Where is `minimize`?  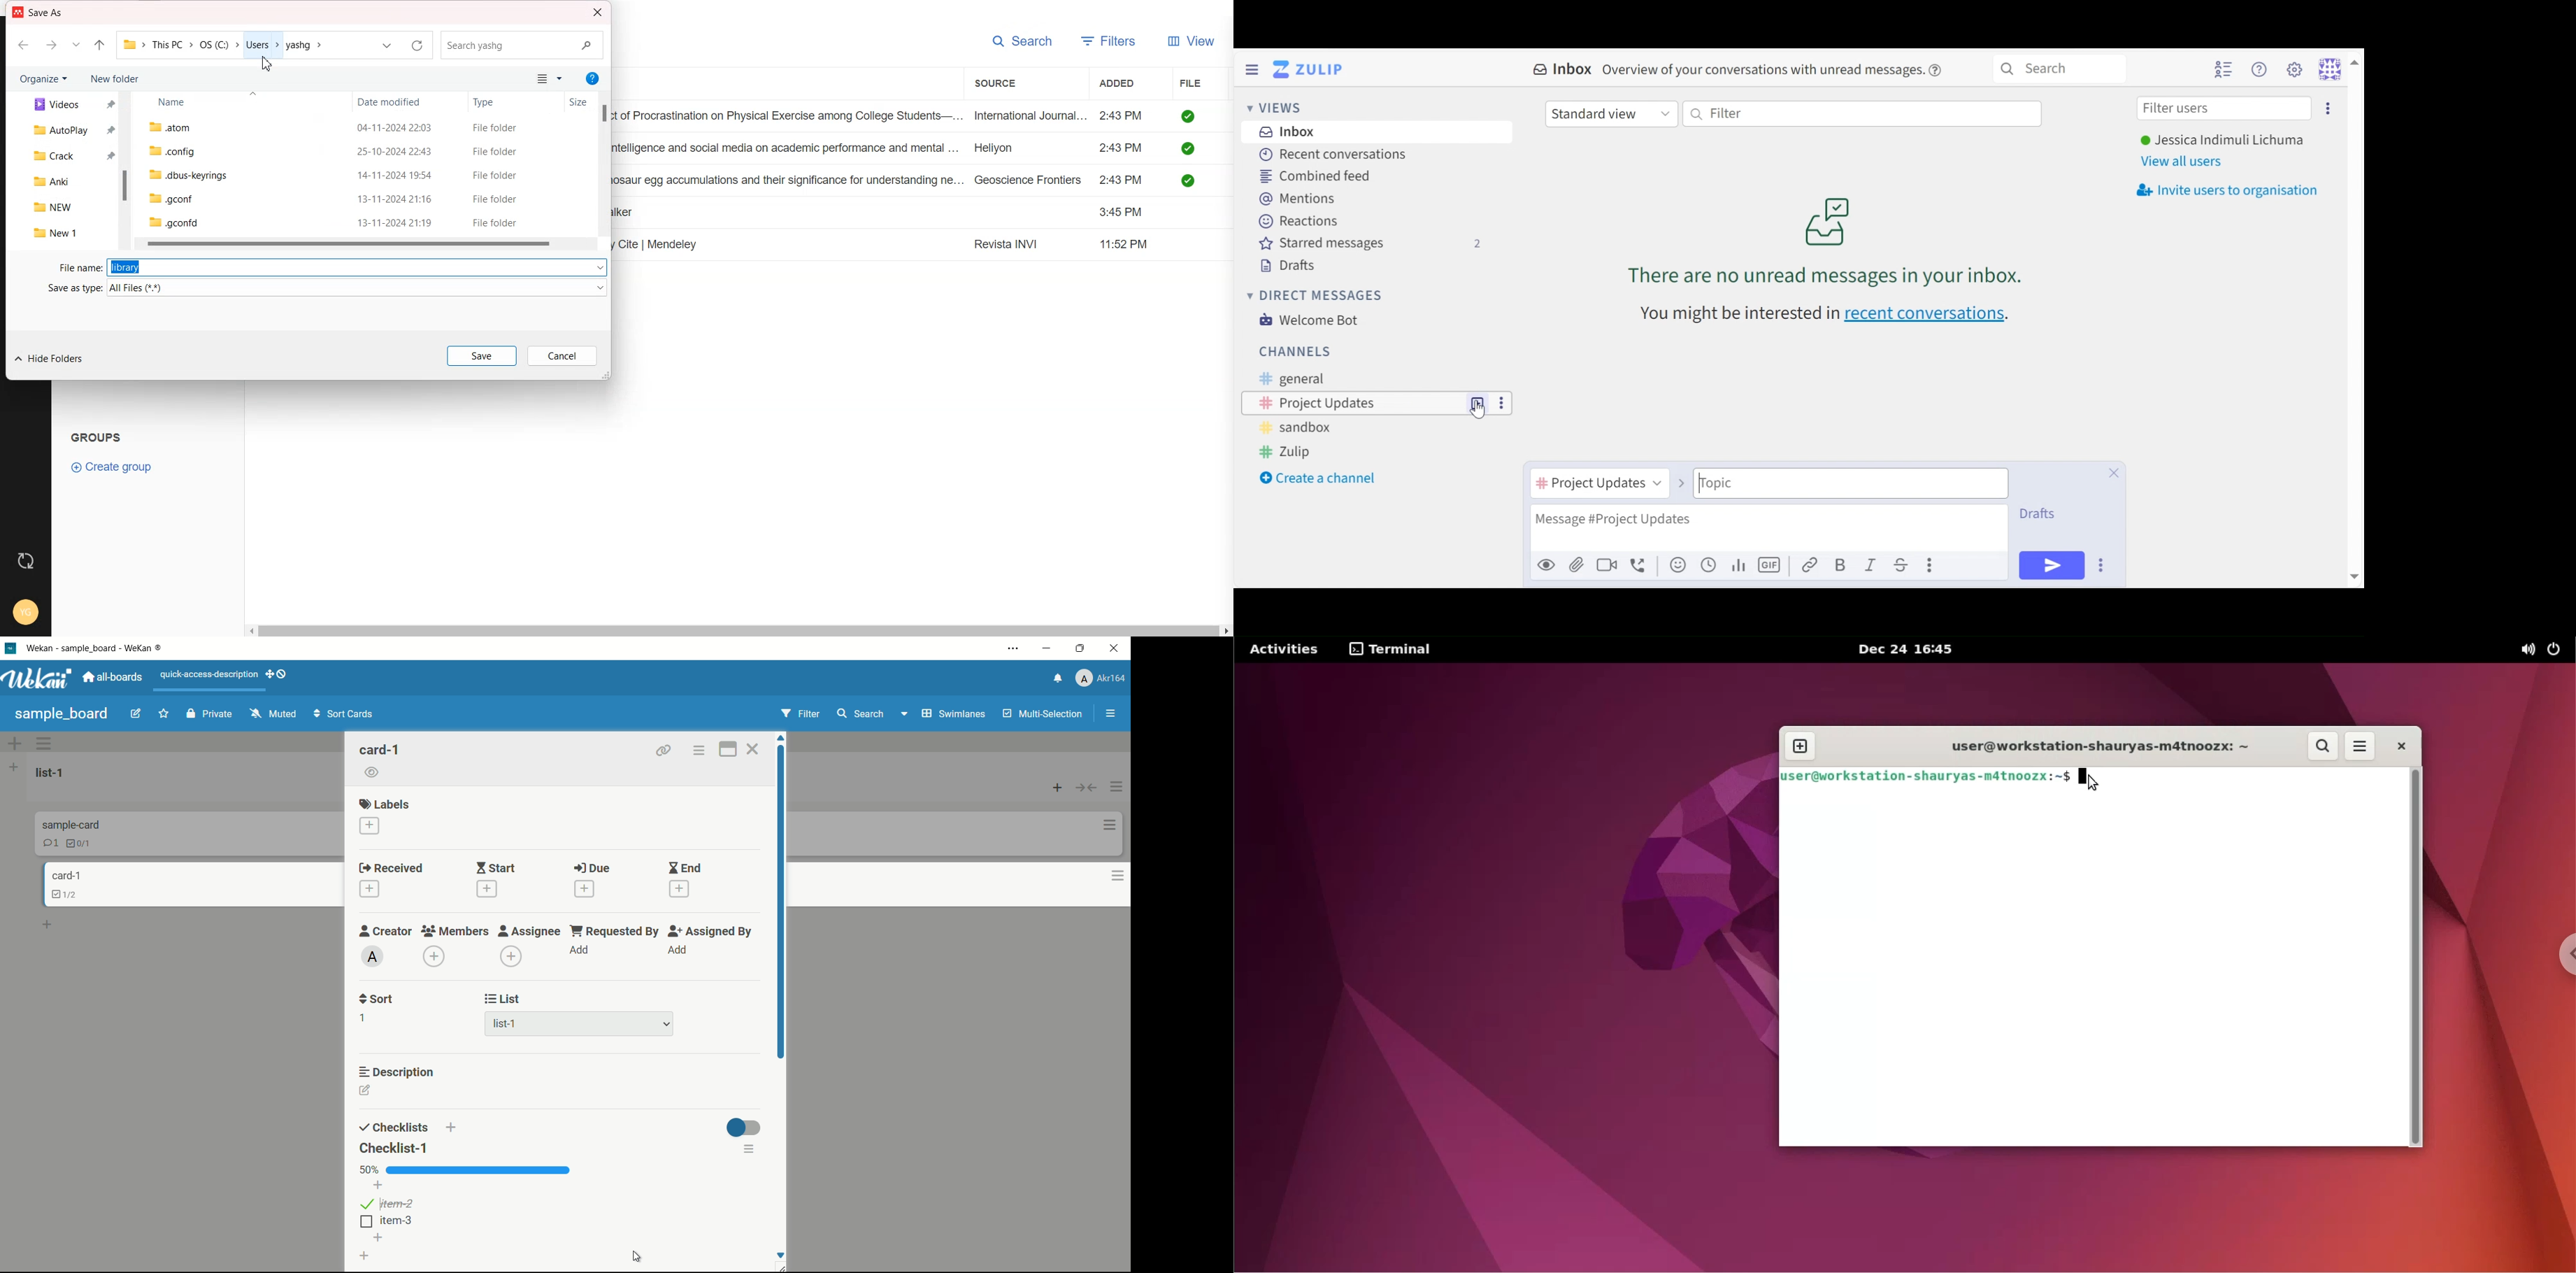
minimize is located at coordinates (1048, 648).